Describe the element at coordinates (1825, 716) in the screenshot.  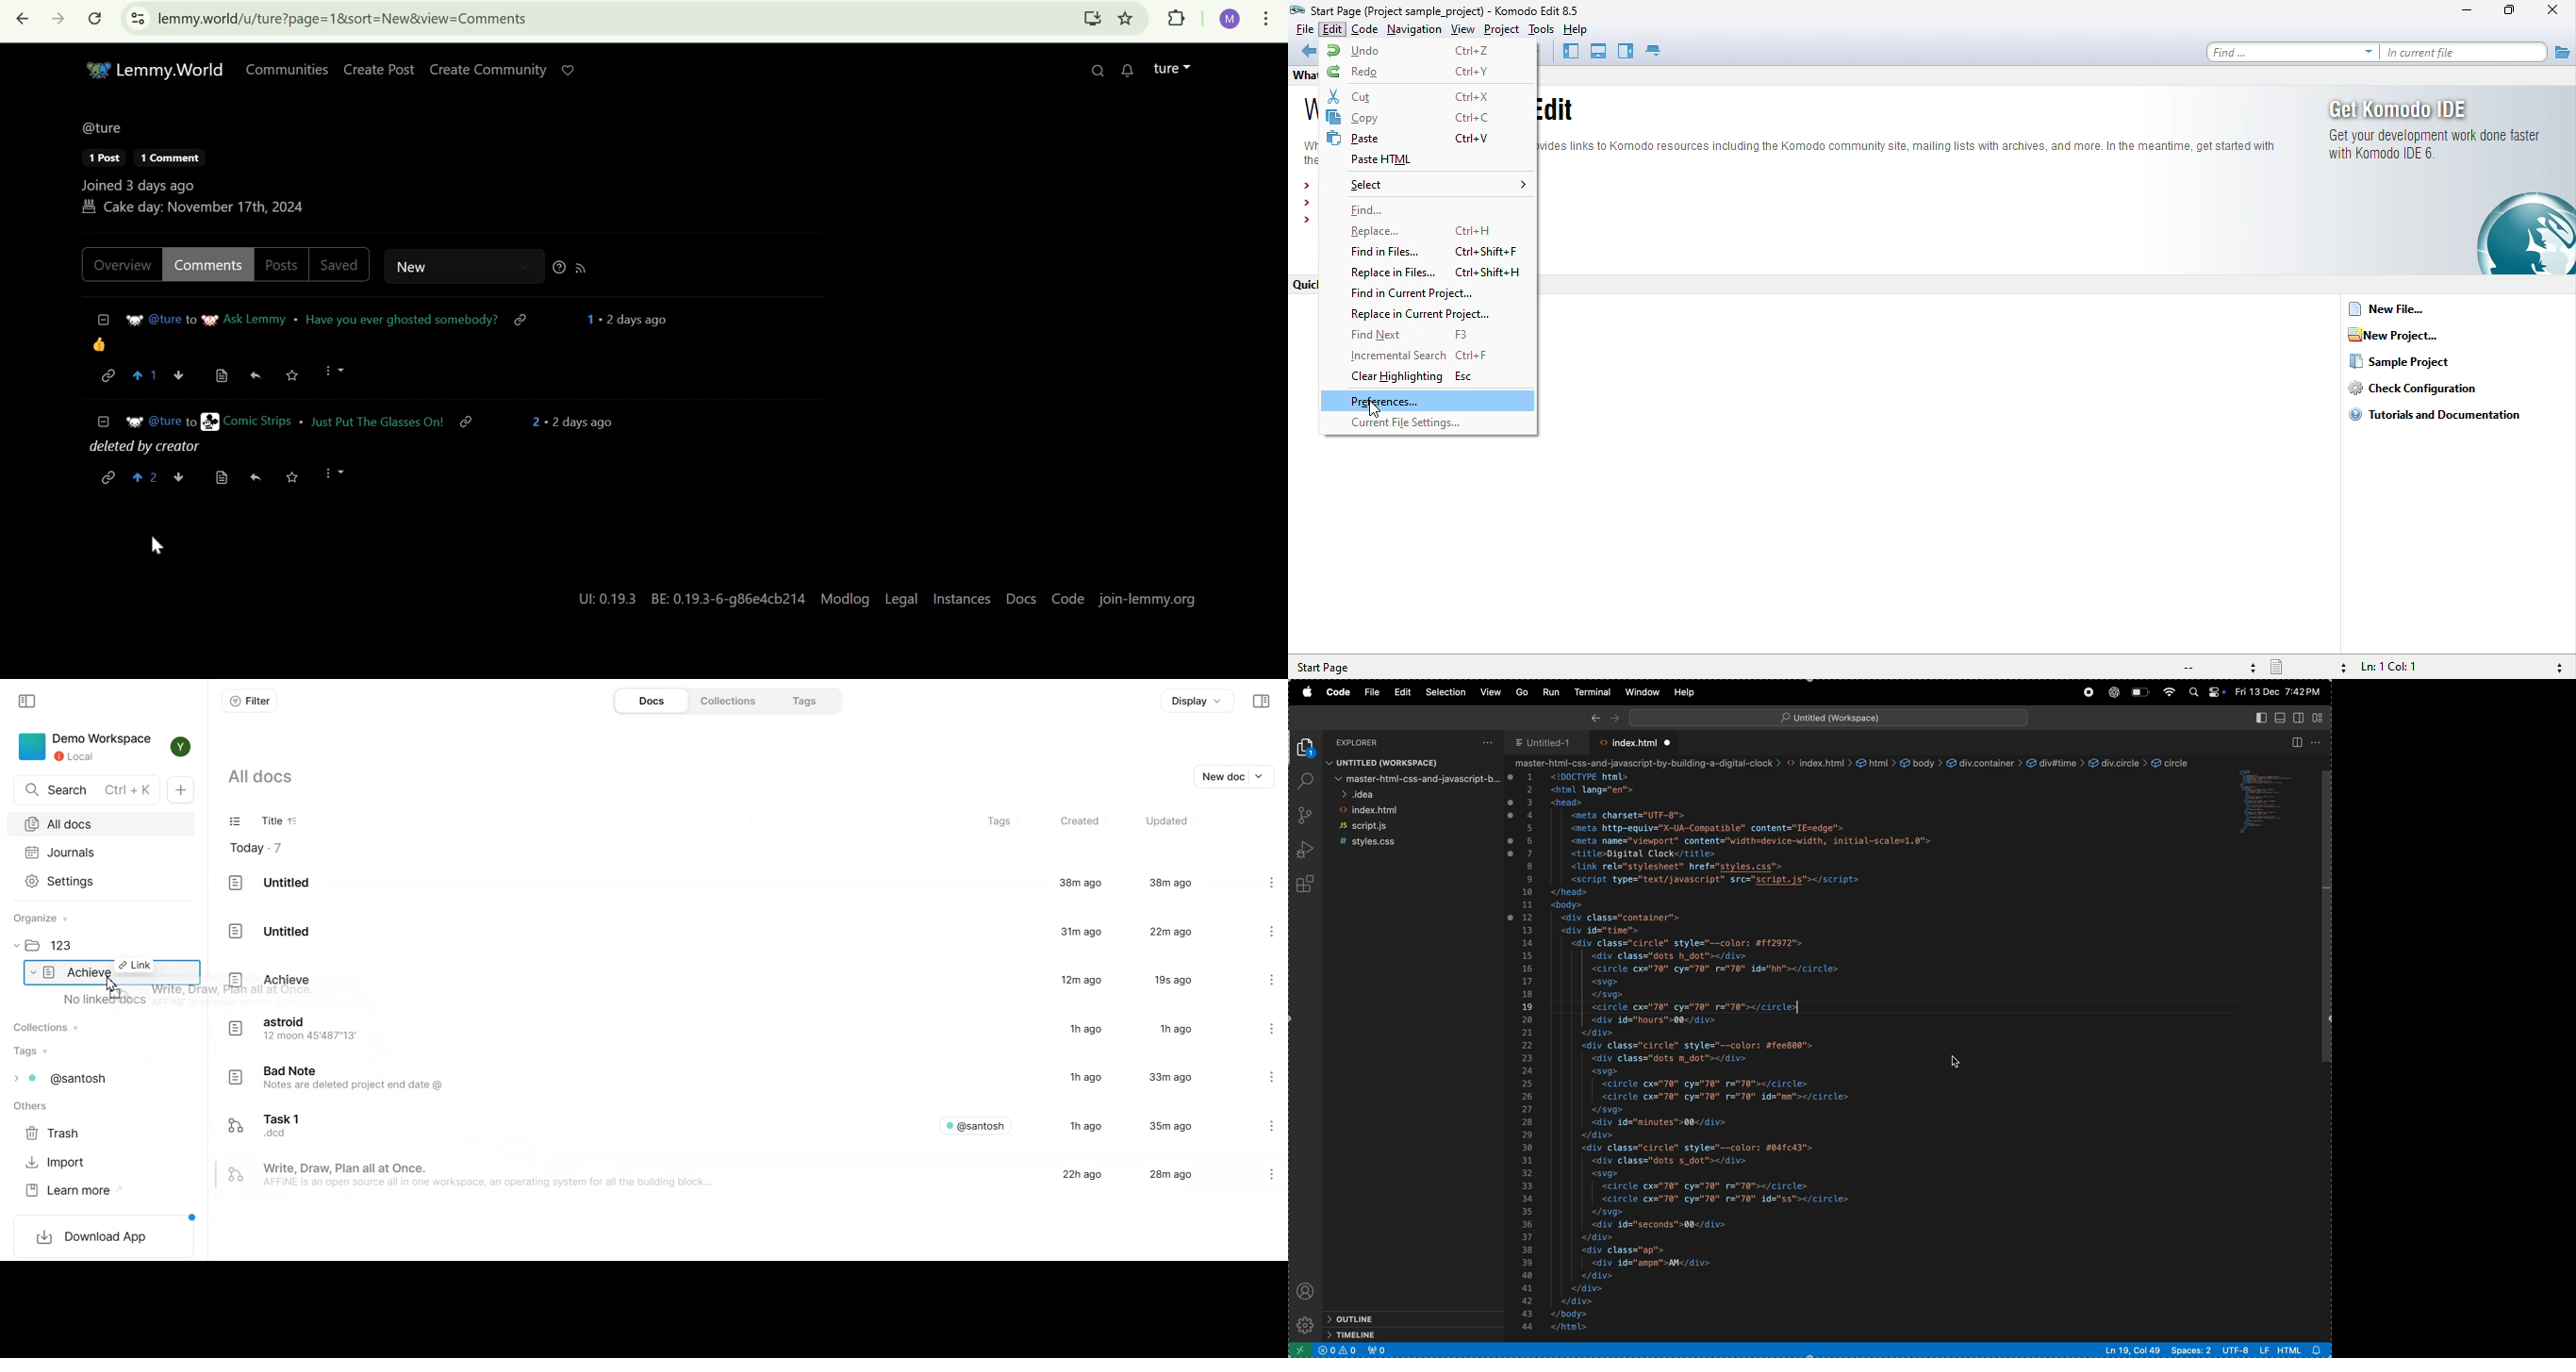
I see `untitled work scape` at that location.